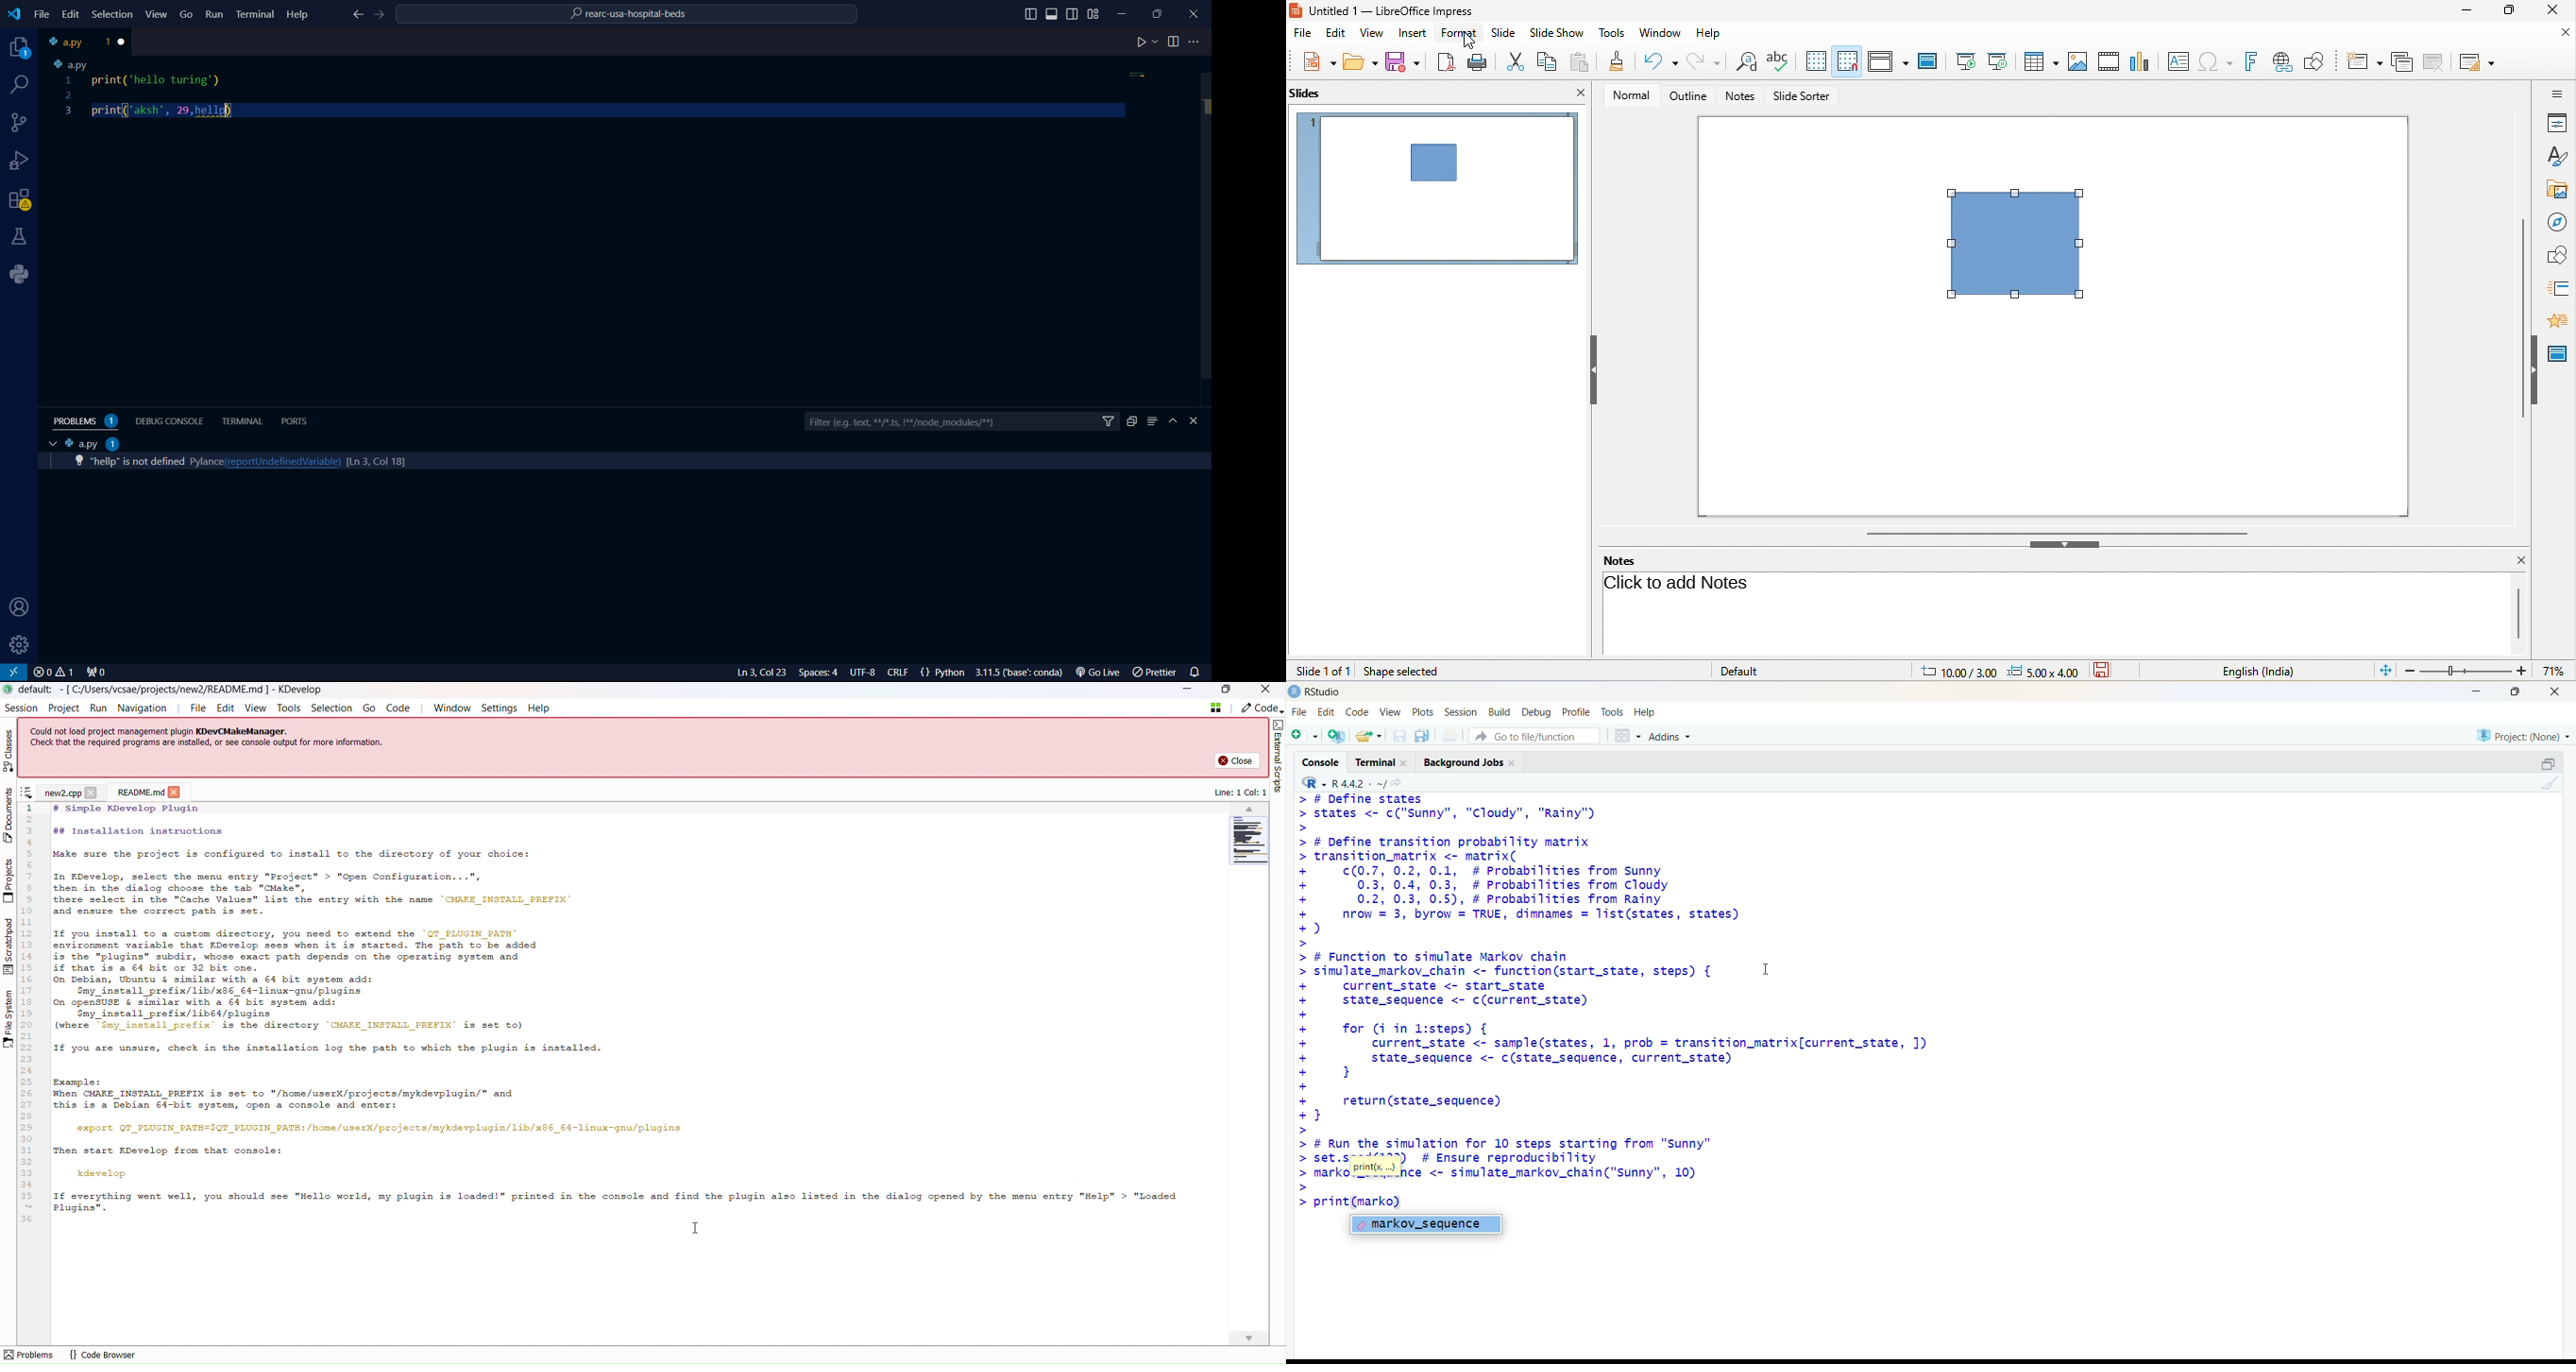 The image size is (2576, 1372). Describe the element at coordinates (2069, 546) in the screenshot. I see `hide` at that location.